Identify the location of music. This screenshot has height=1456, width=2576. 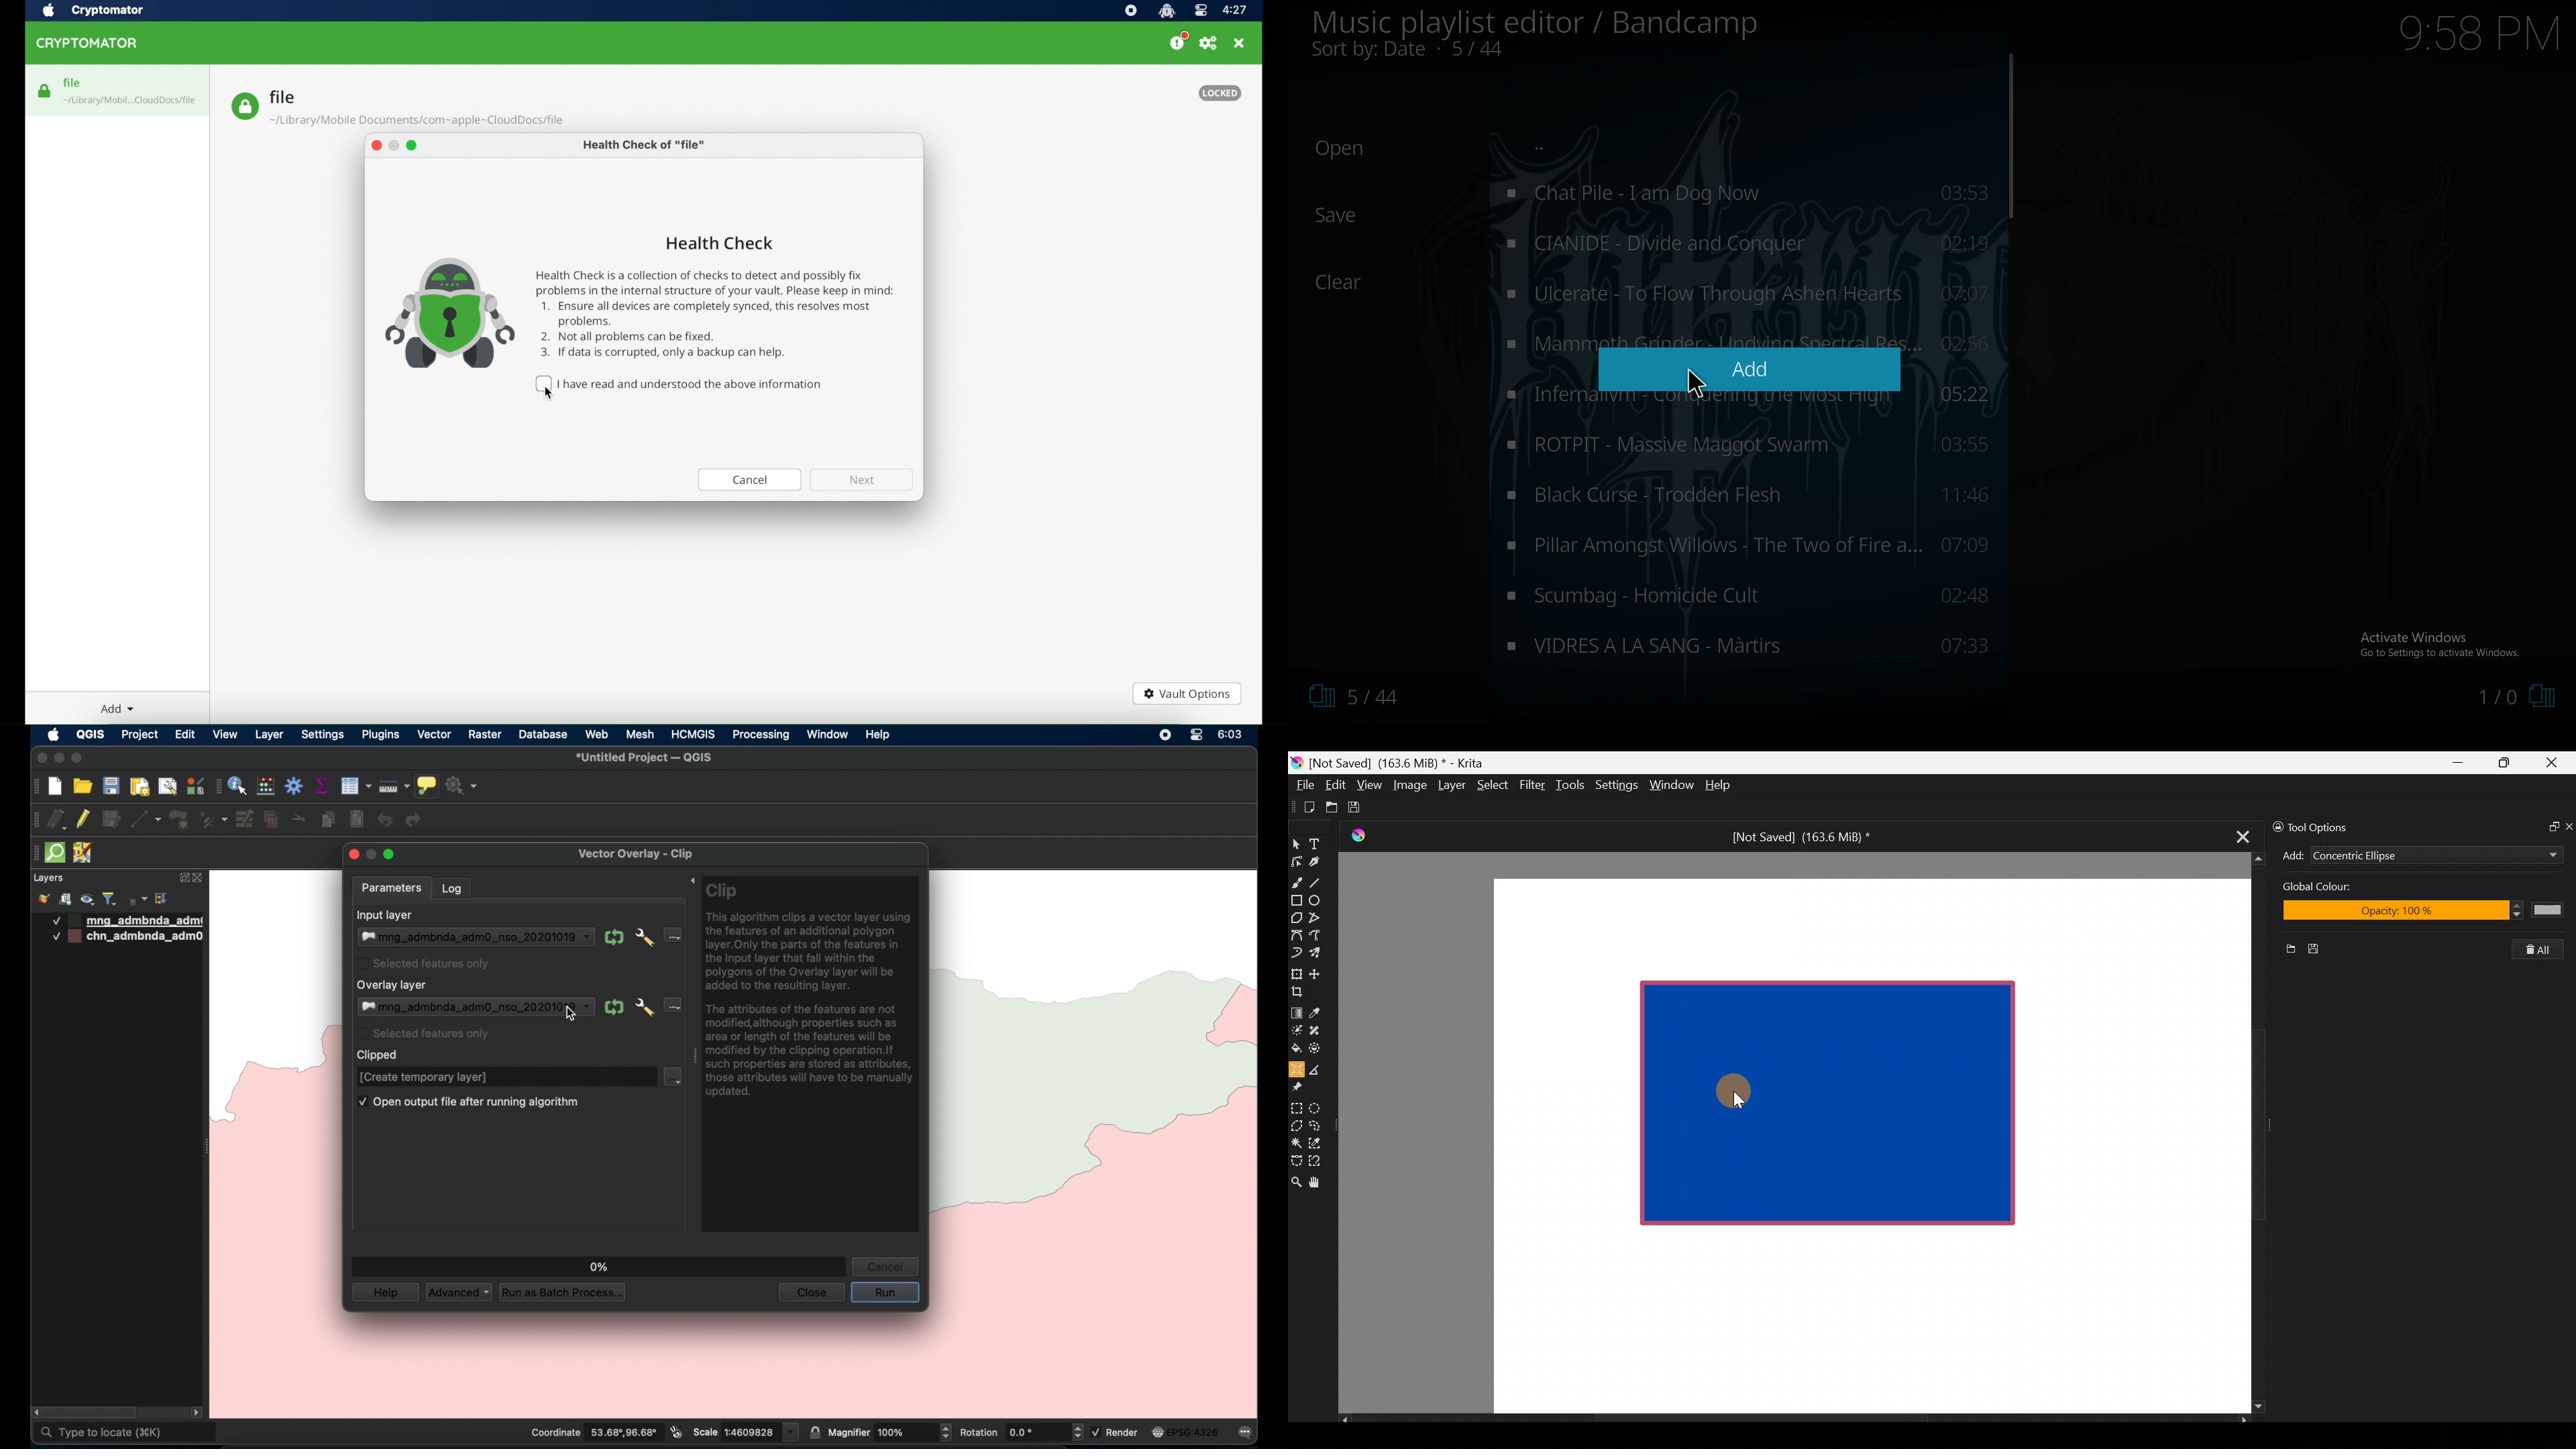
(1748, 642).